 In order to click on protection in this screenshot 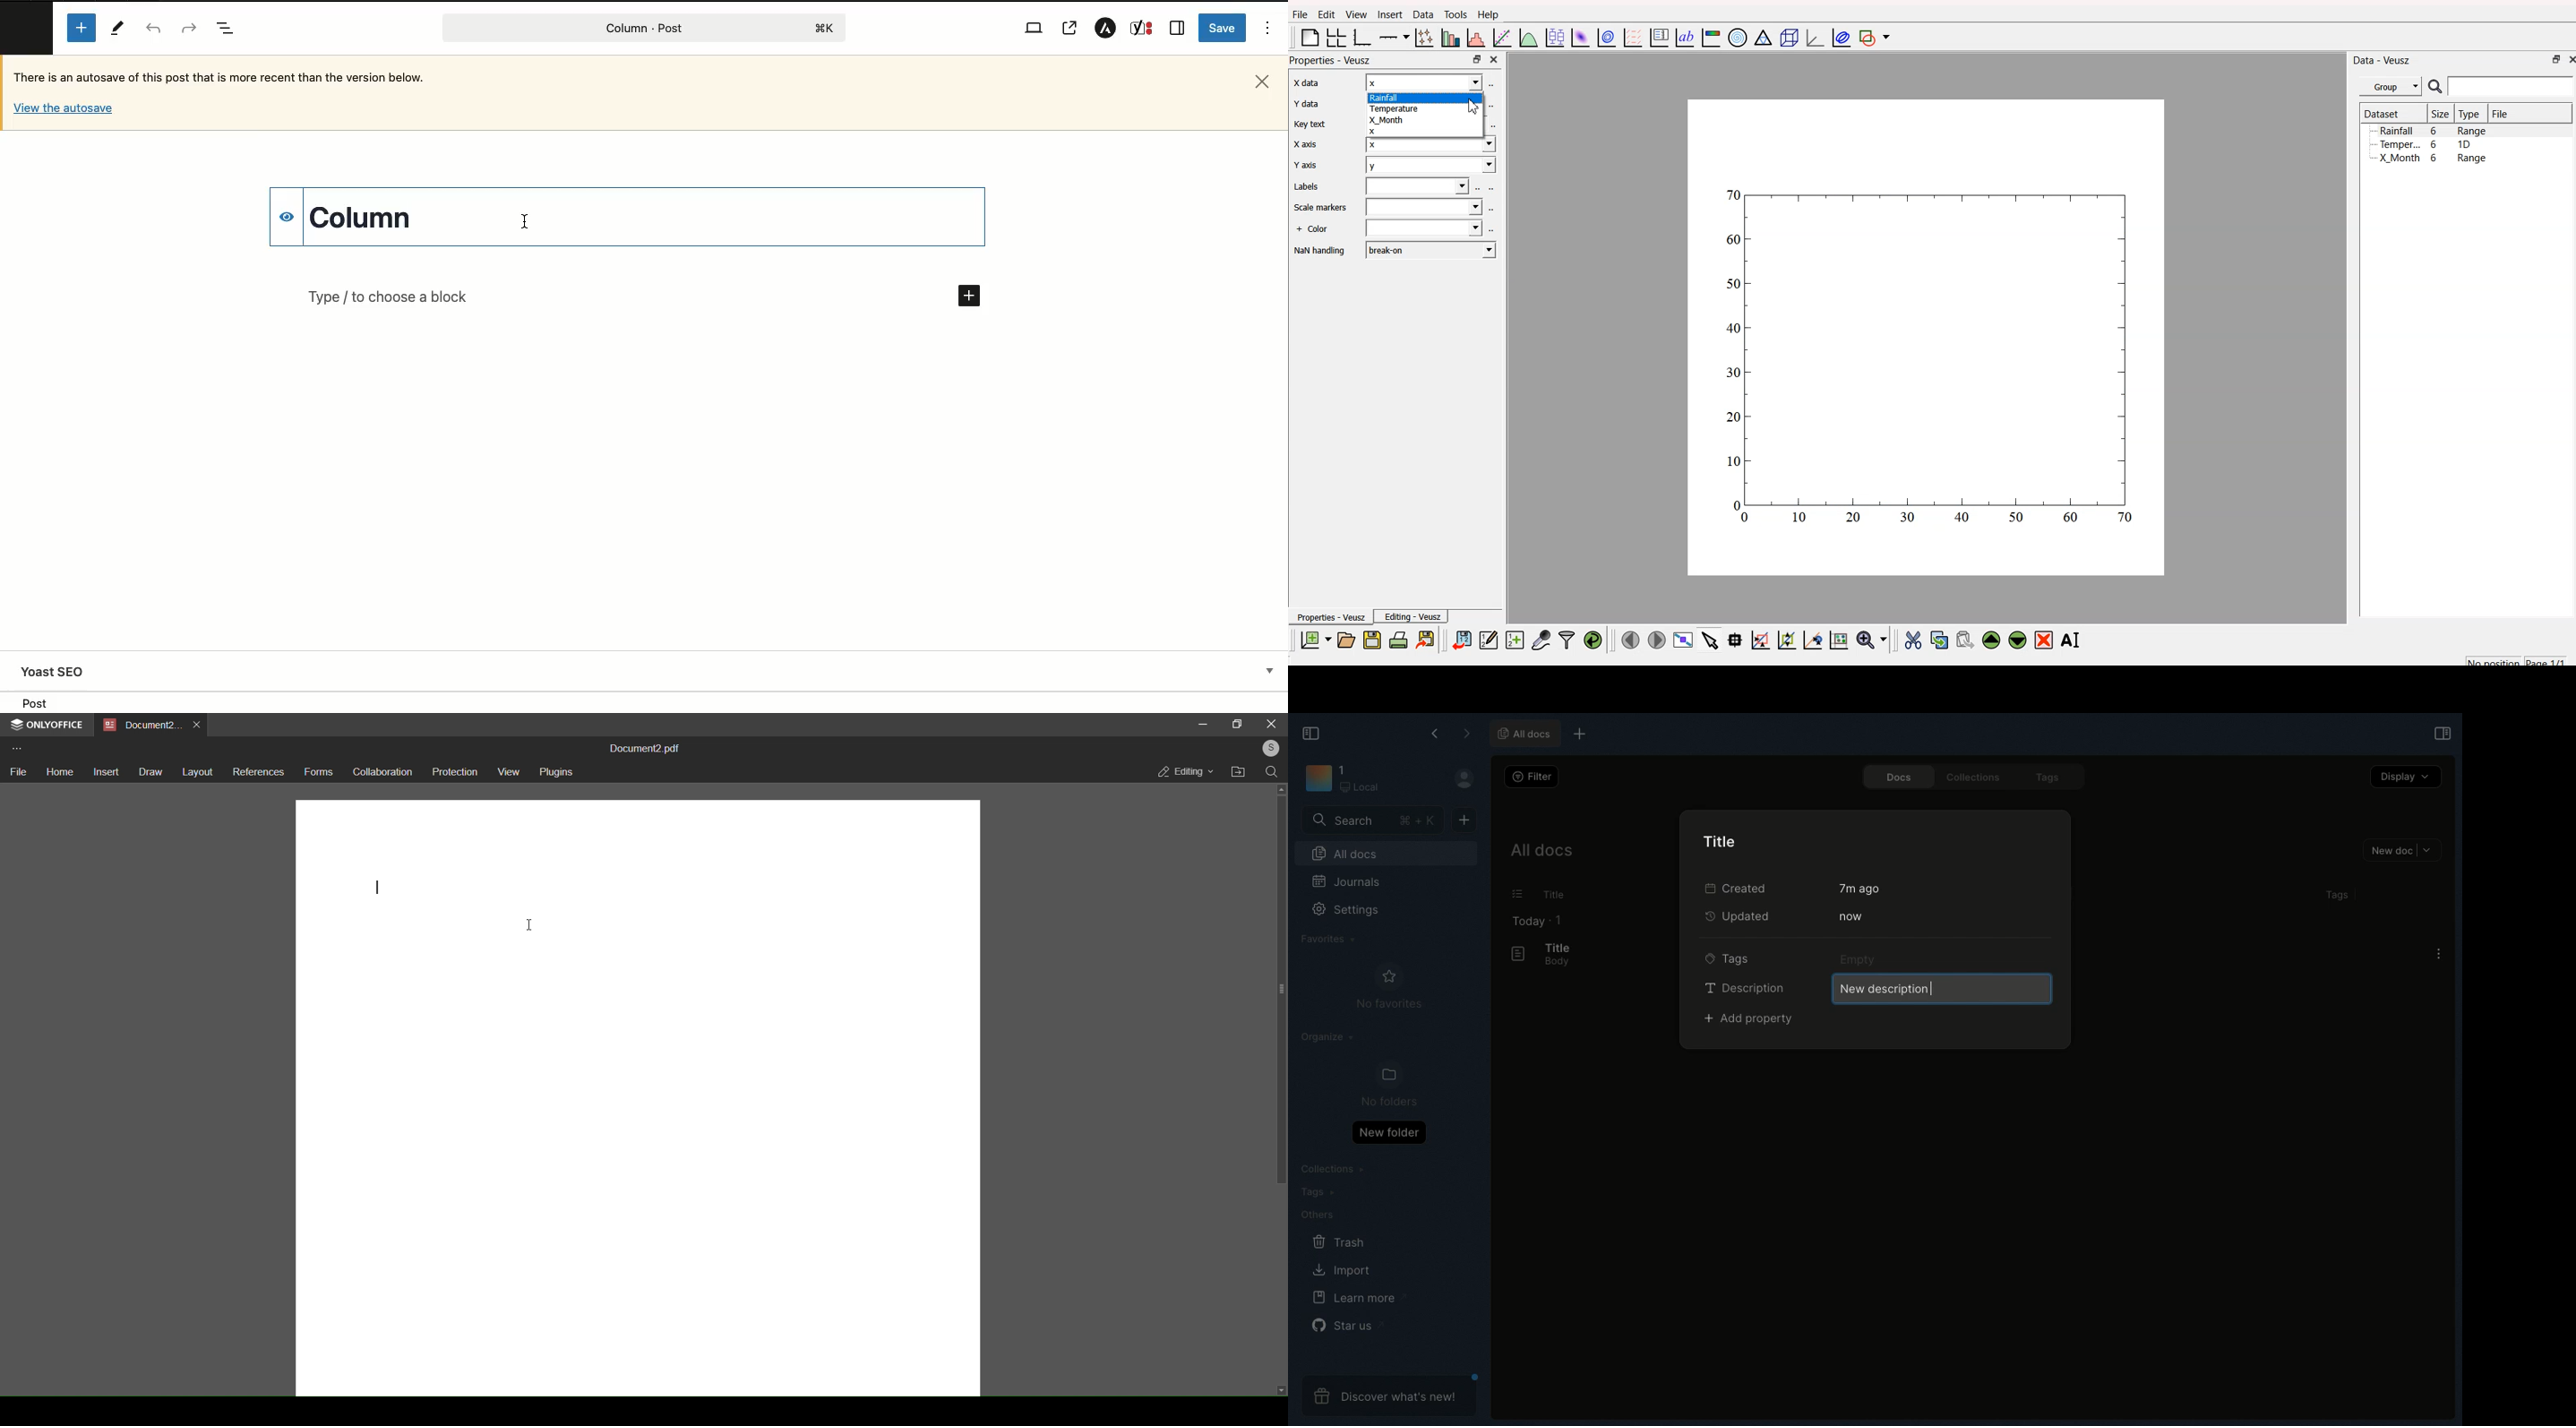, I will do `click(453, 772)`.